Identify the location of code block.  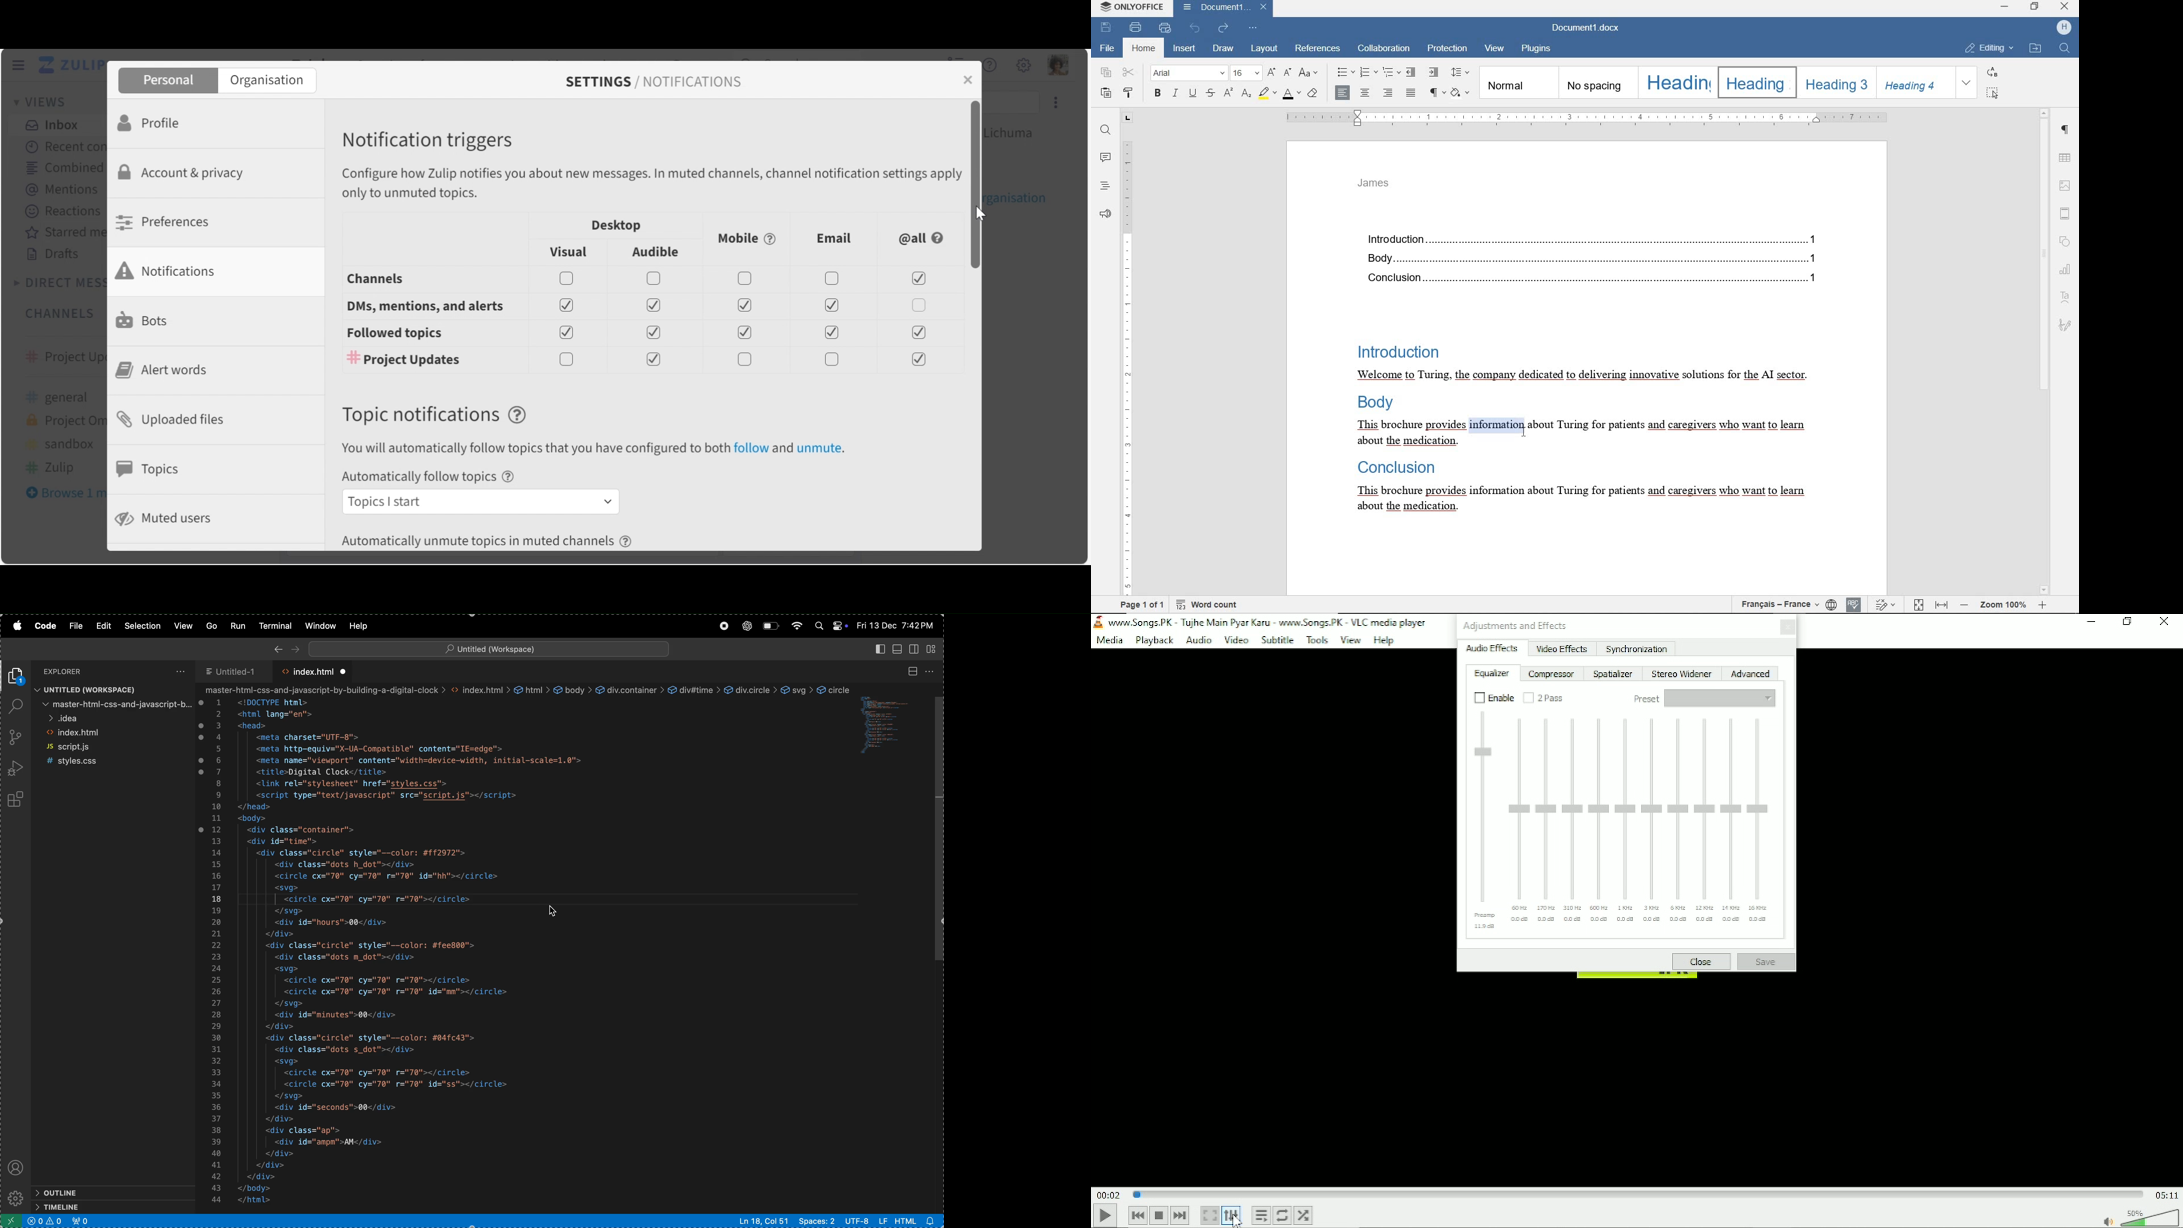
(889, 728).